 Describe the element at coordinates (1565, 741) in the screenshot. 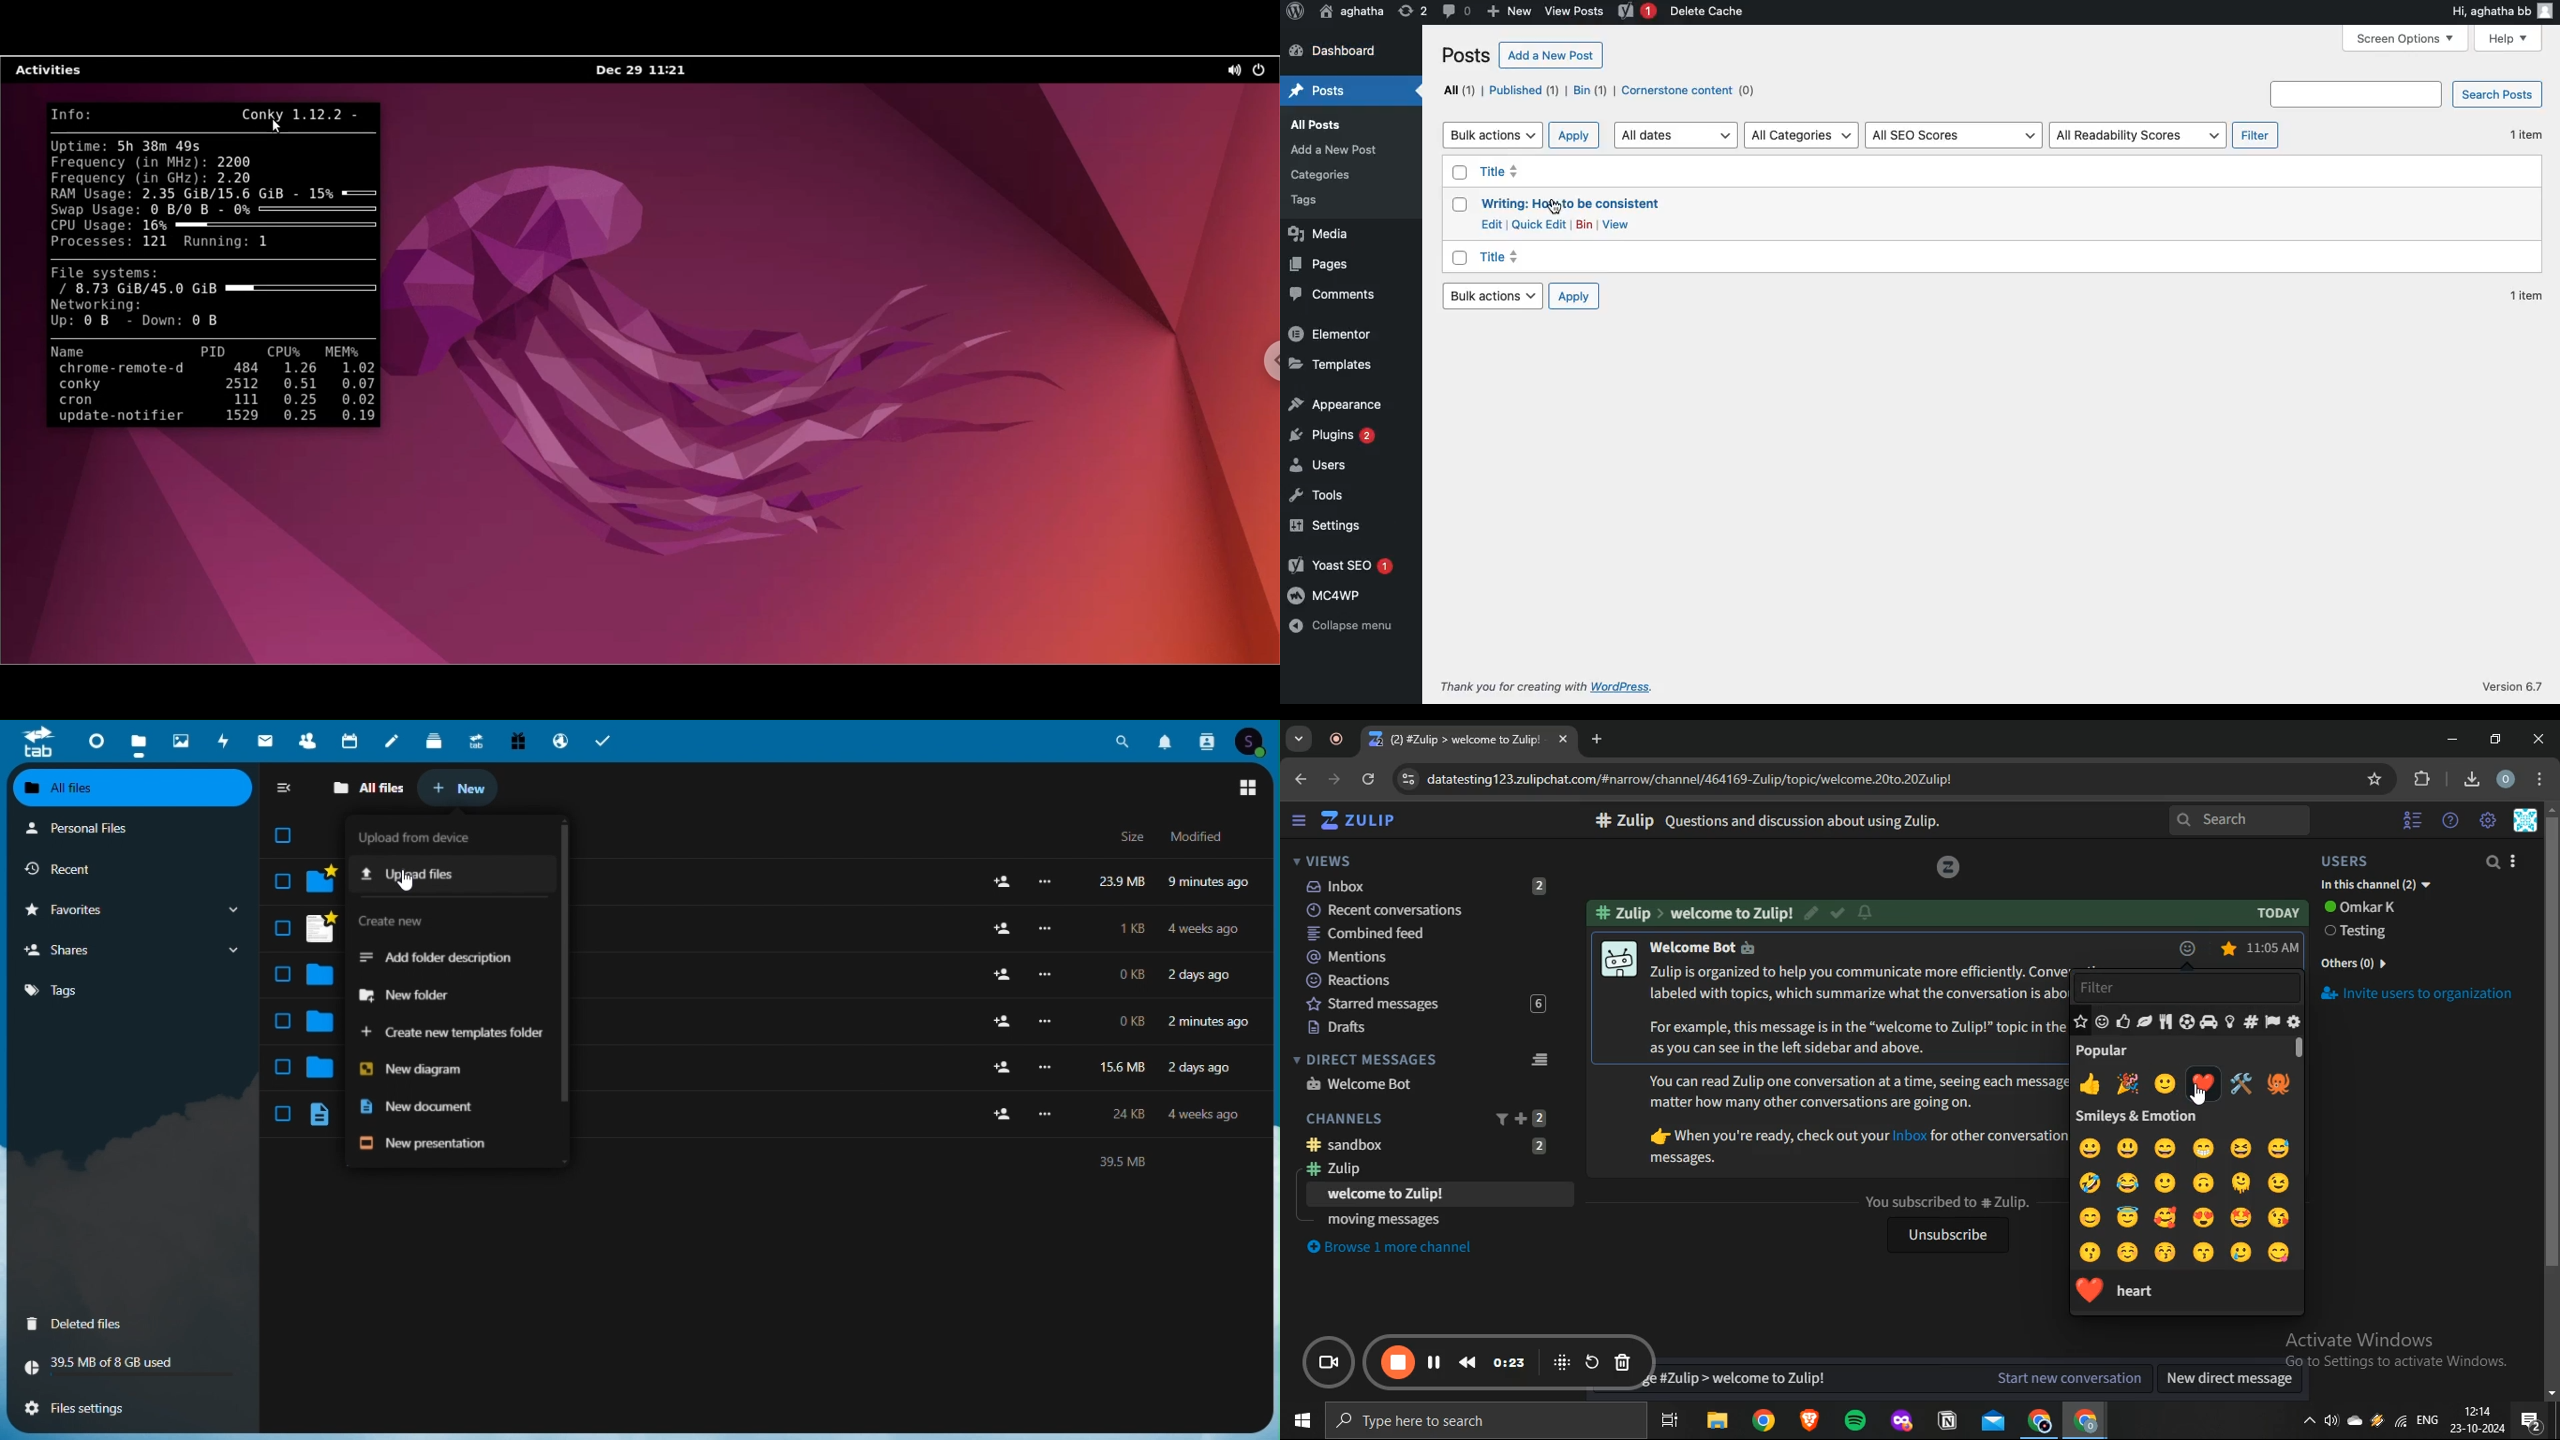

I see `close tab` at that location.